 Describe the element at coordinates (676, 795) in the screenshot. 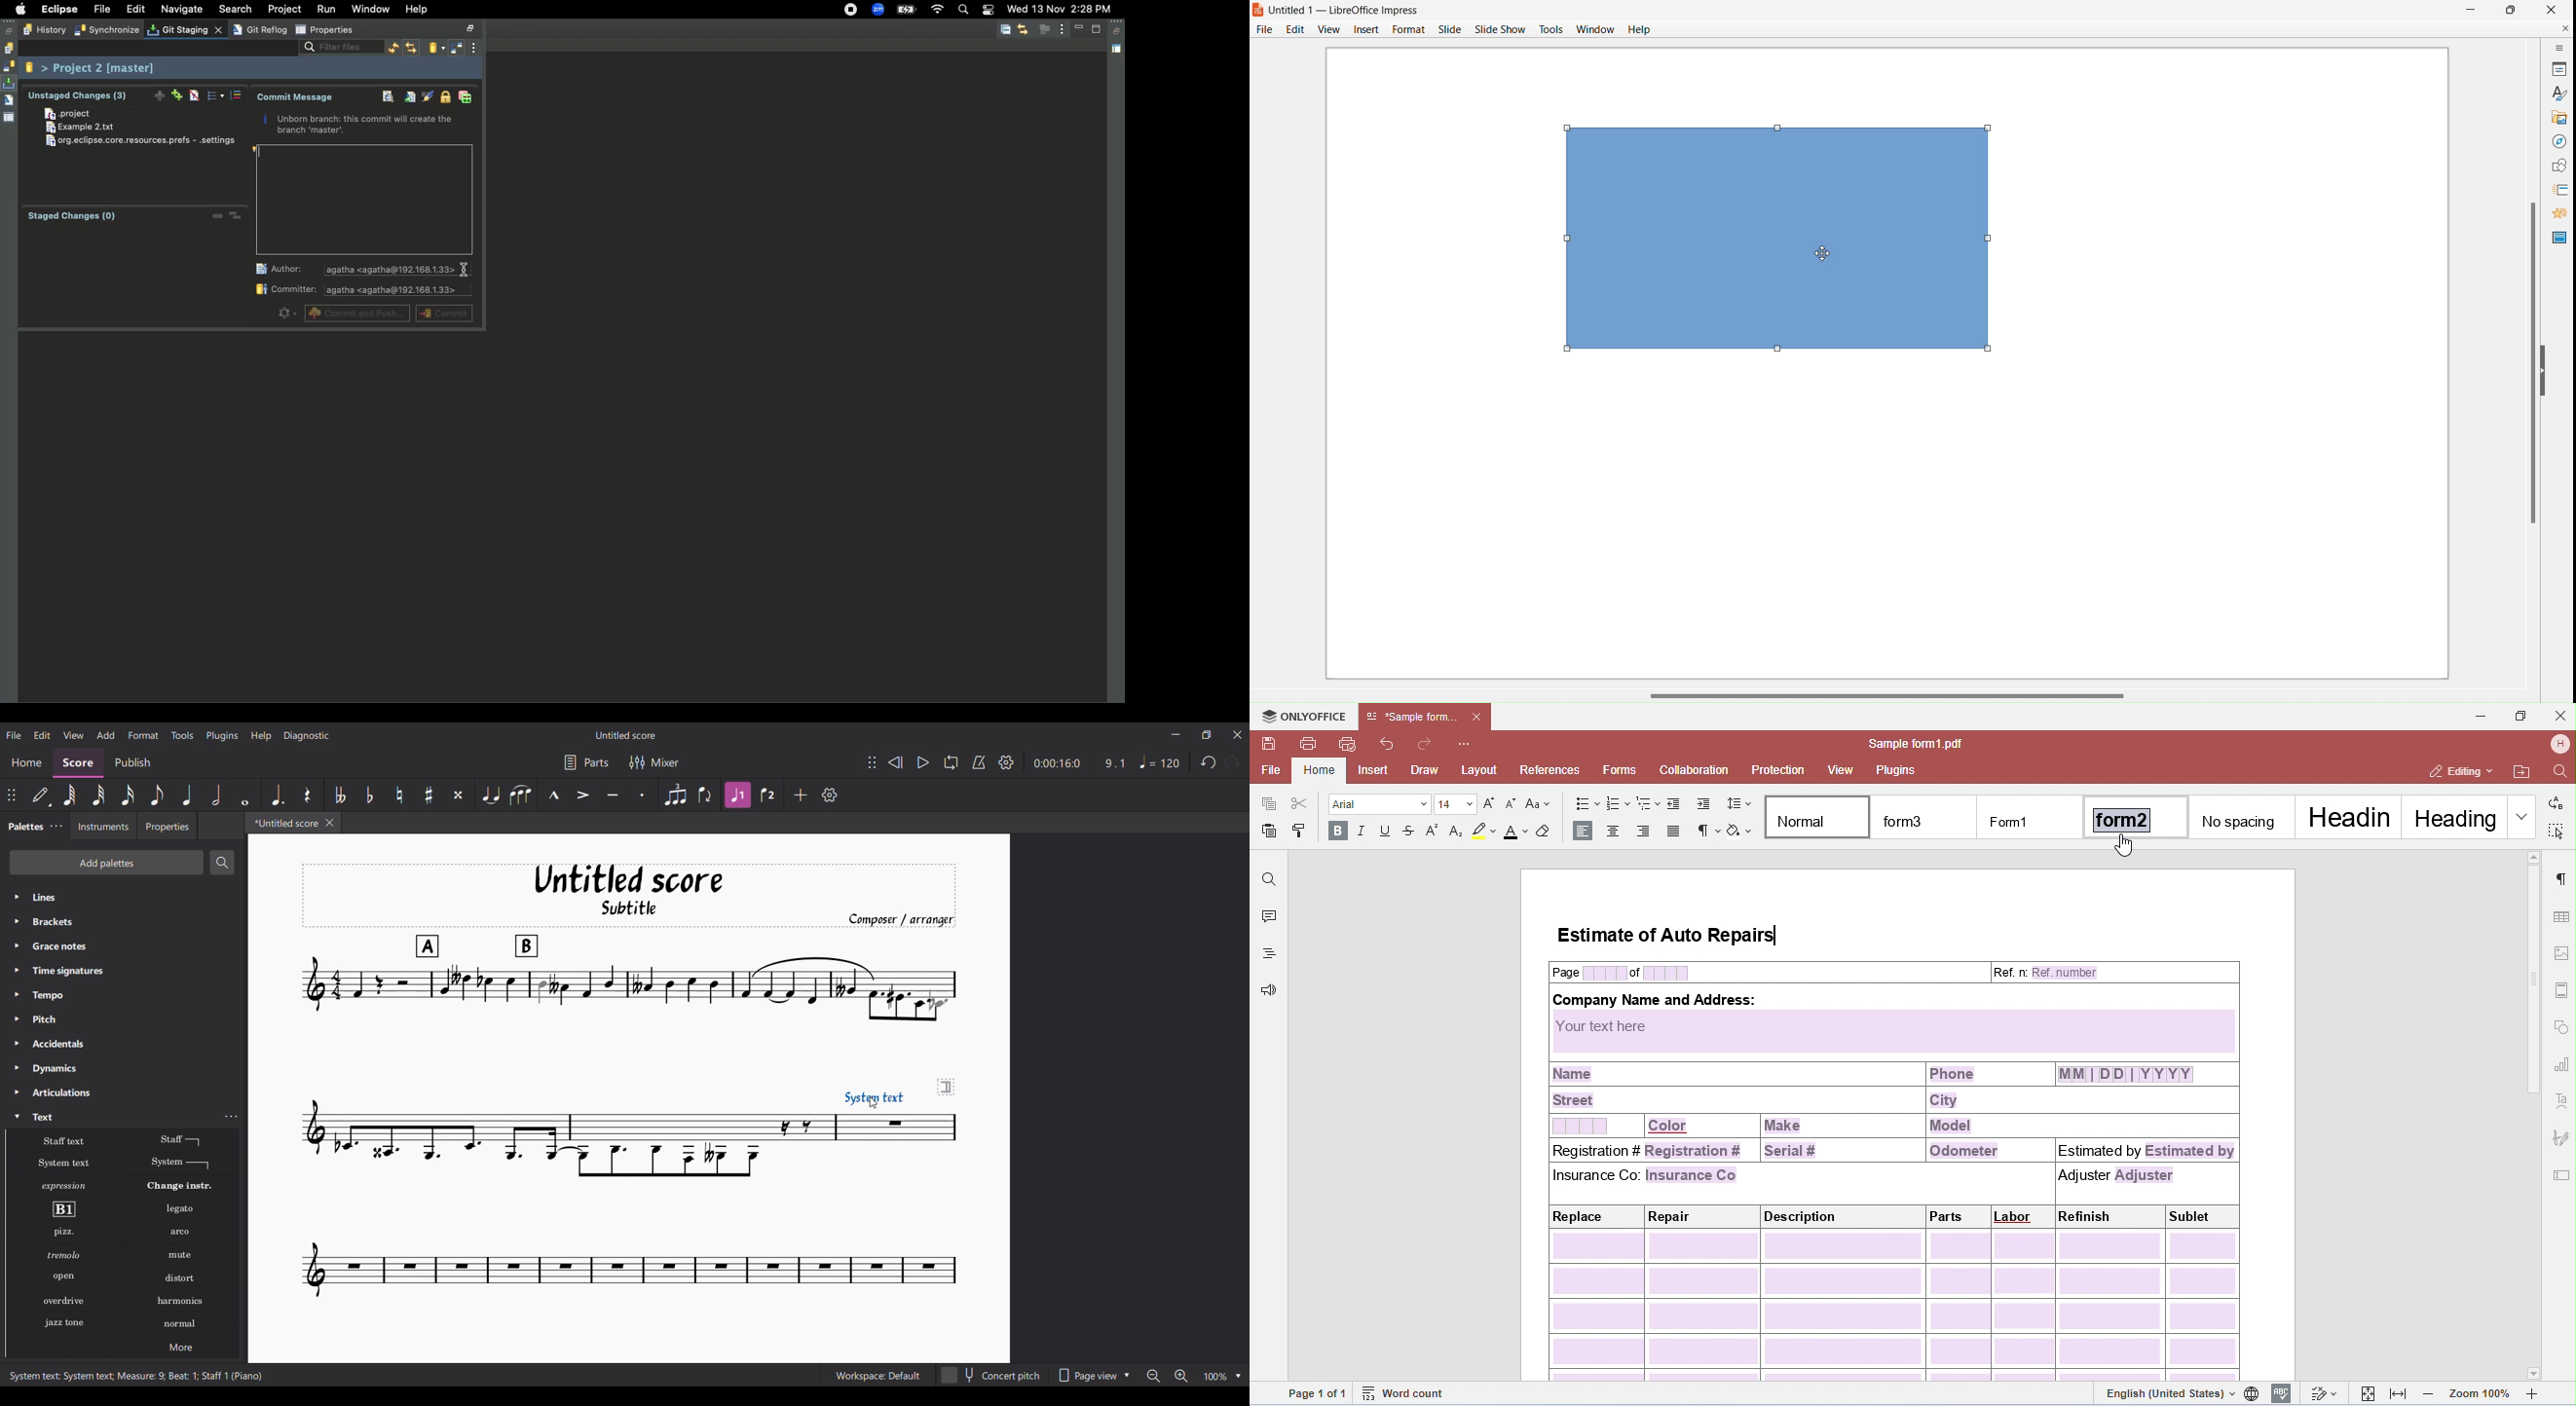

I see `Tuplet` at that location.